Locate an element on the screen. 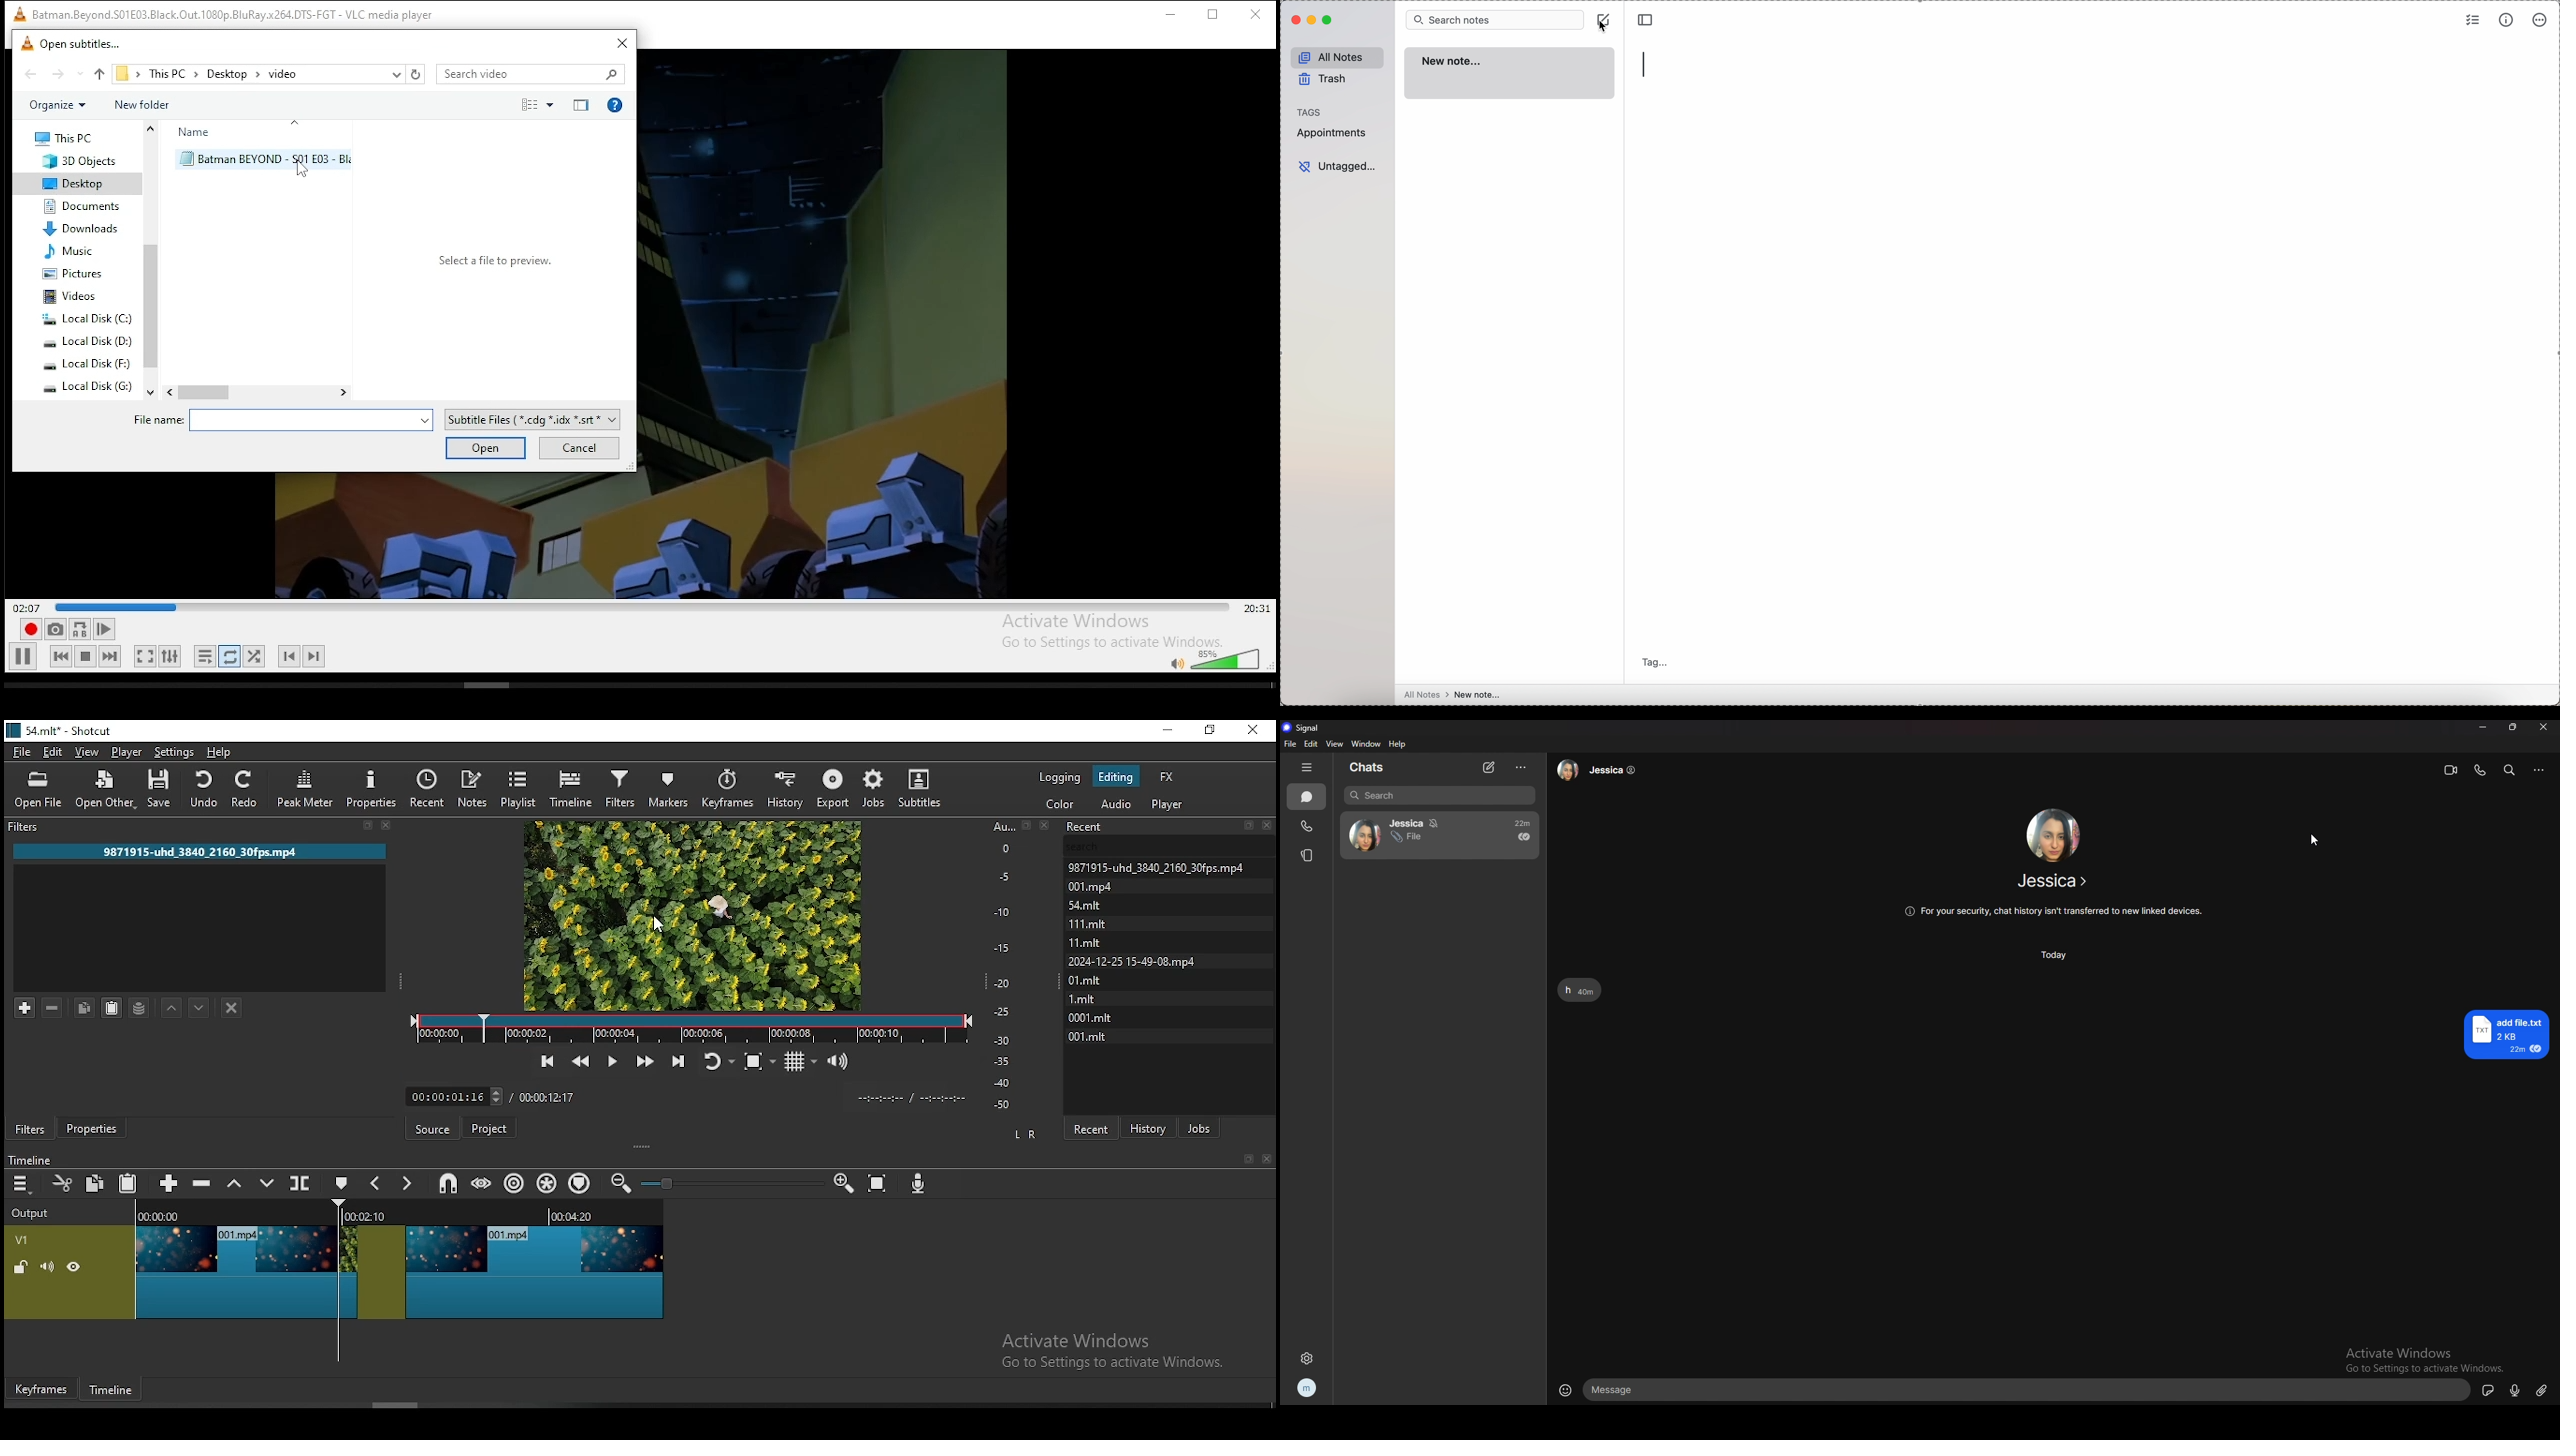  file type is located at coordinates (532, 419).